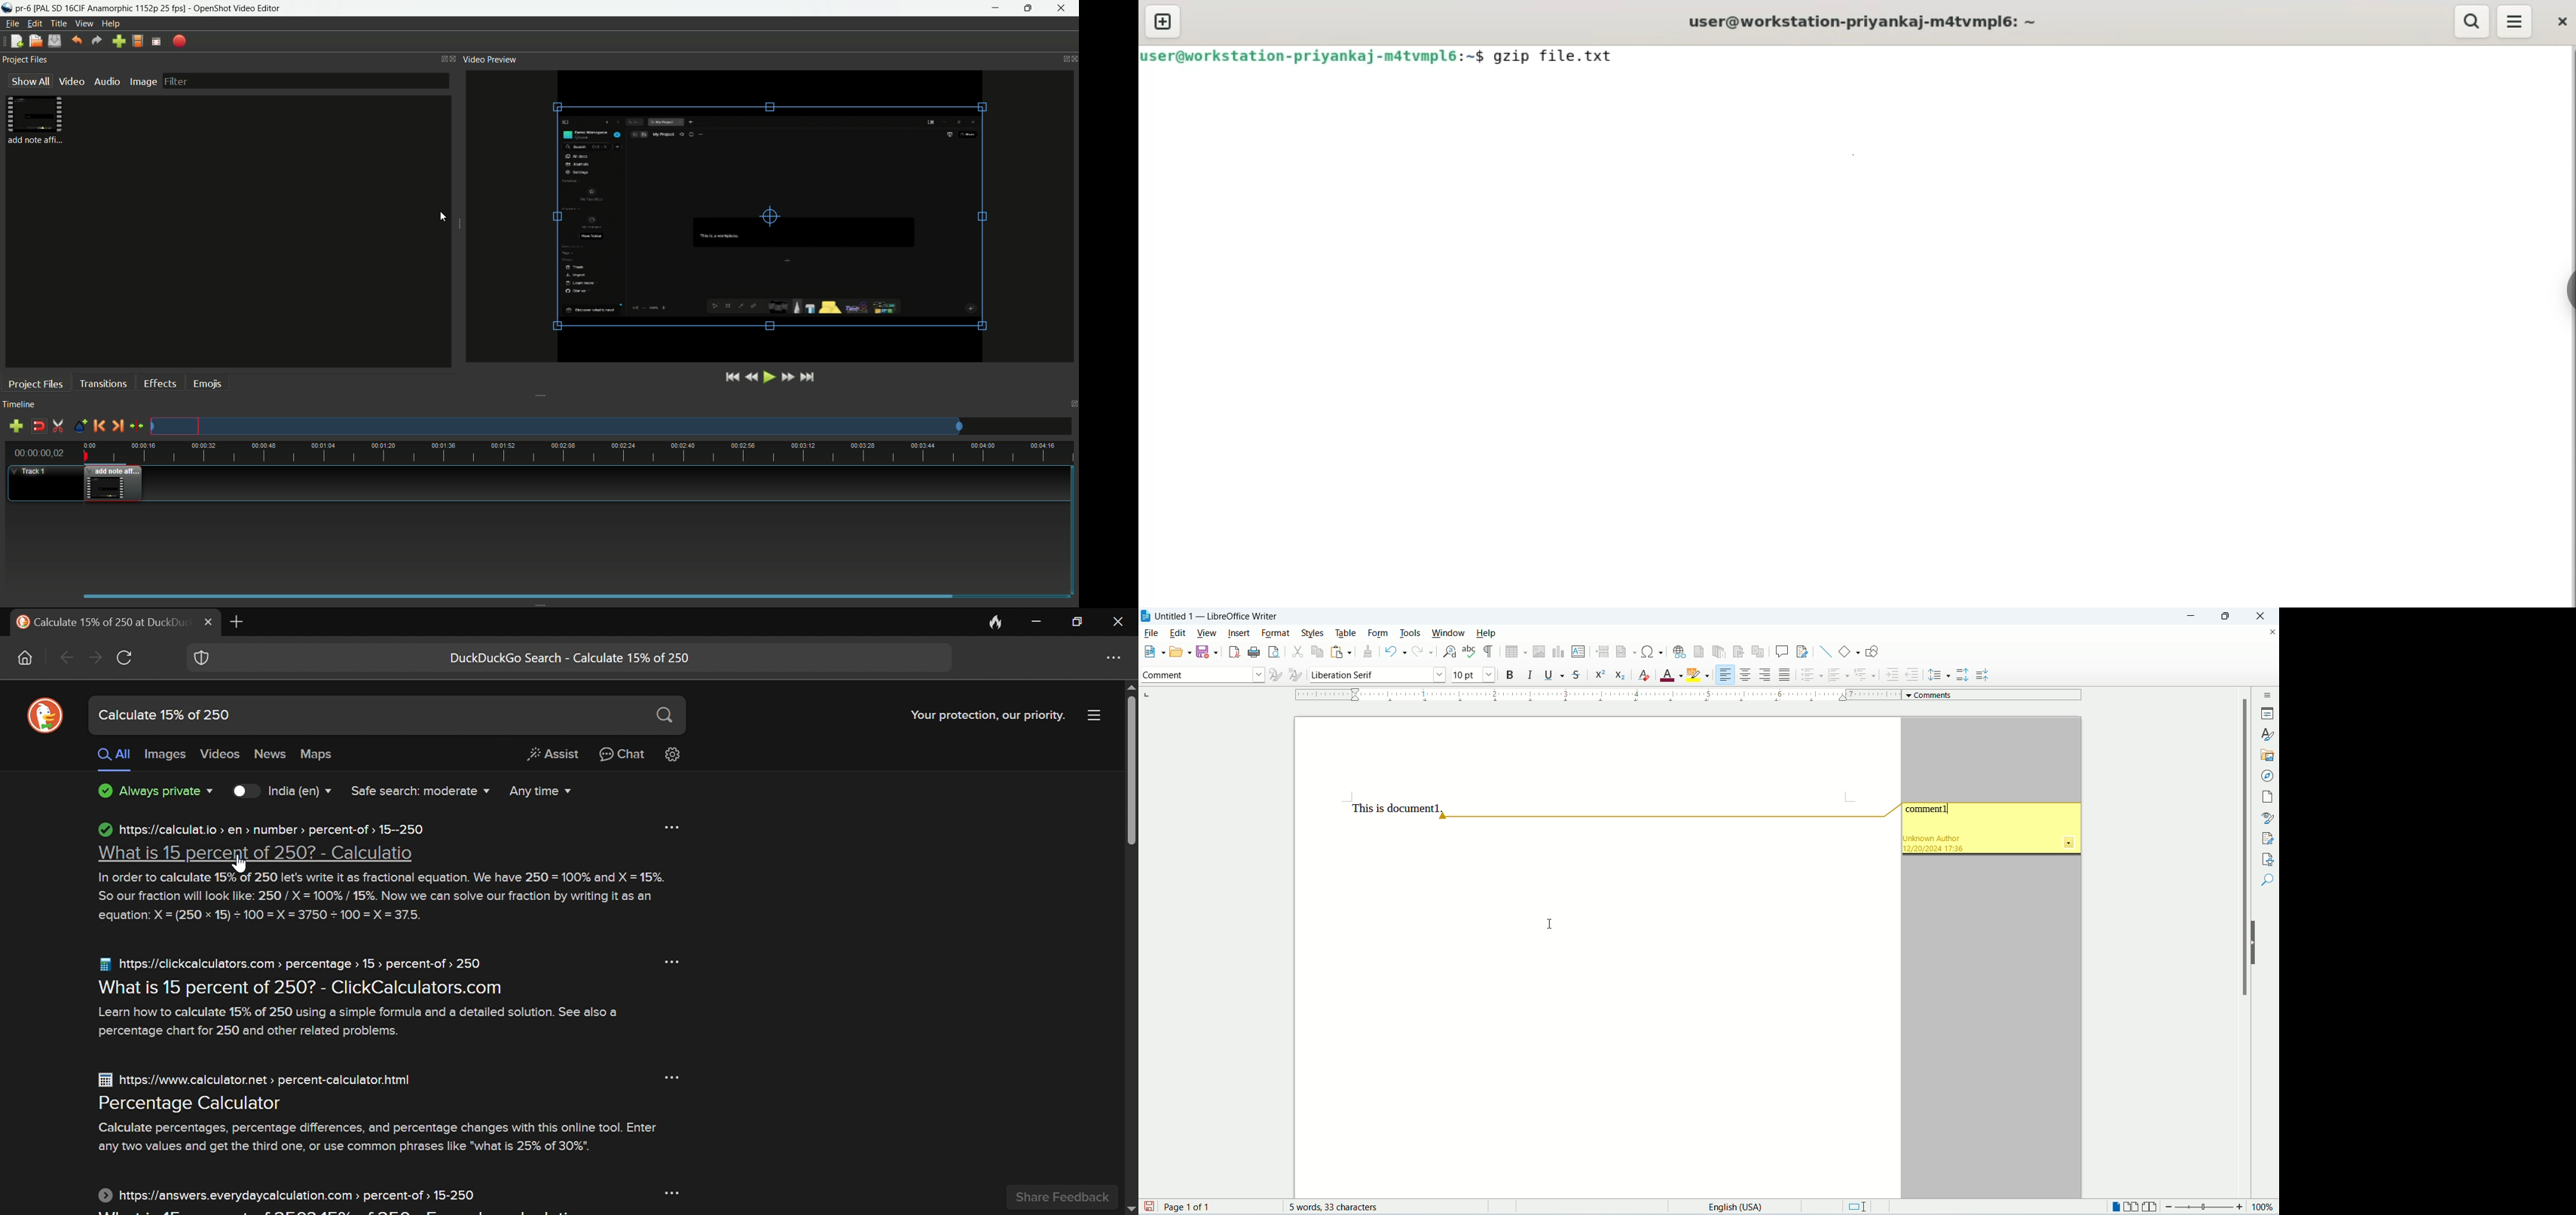 Image resolution: width=2576 pixels, height=1232 pixels. Describe the element at coordinates (1469, 653) in the screenshot. I see `spell check` at that location.